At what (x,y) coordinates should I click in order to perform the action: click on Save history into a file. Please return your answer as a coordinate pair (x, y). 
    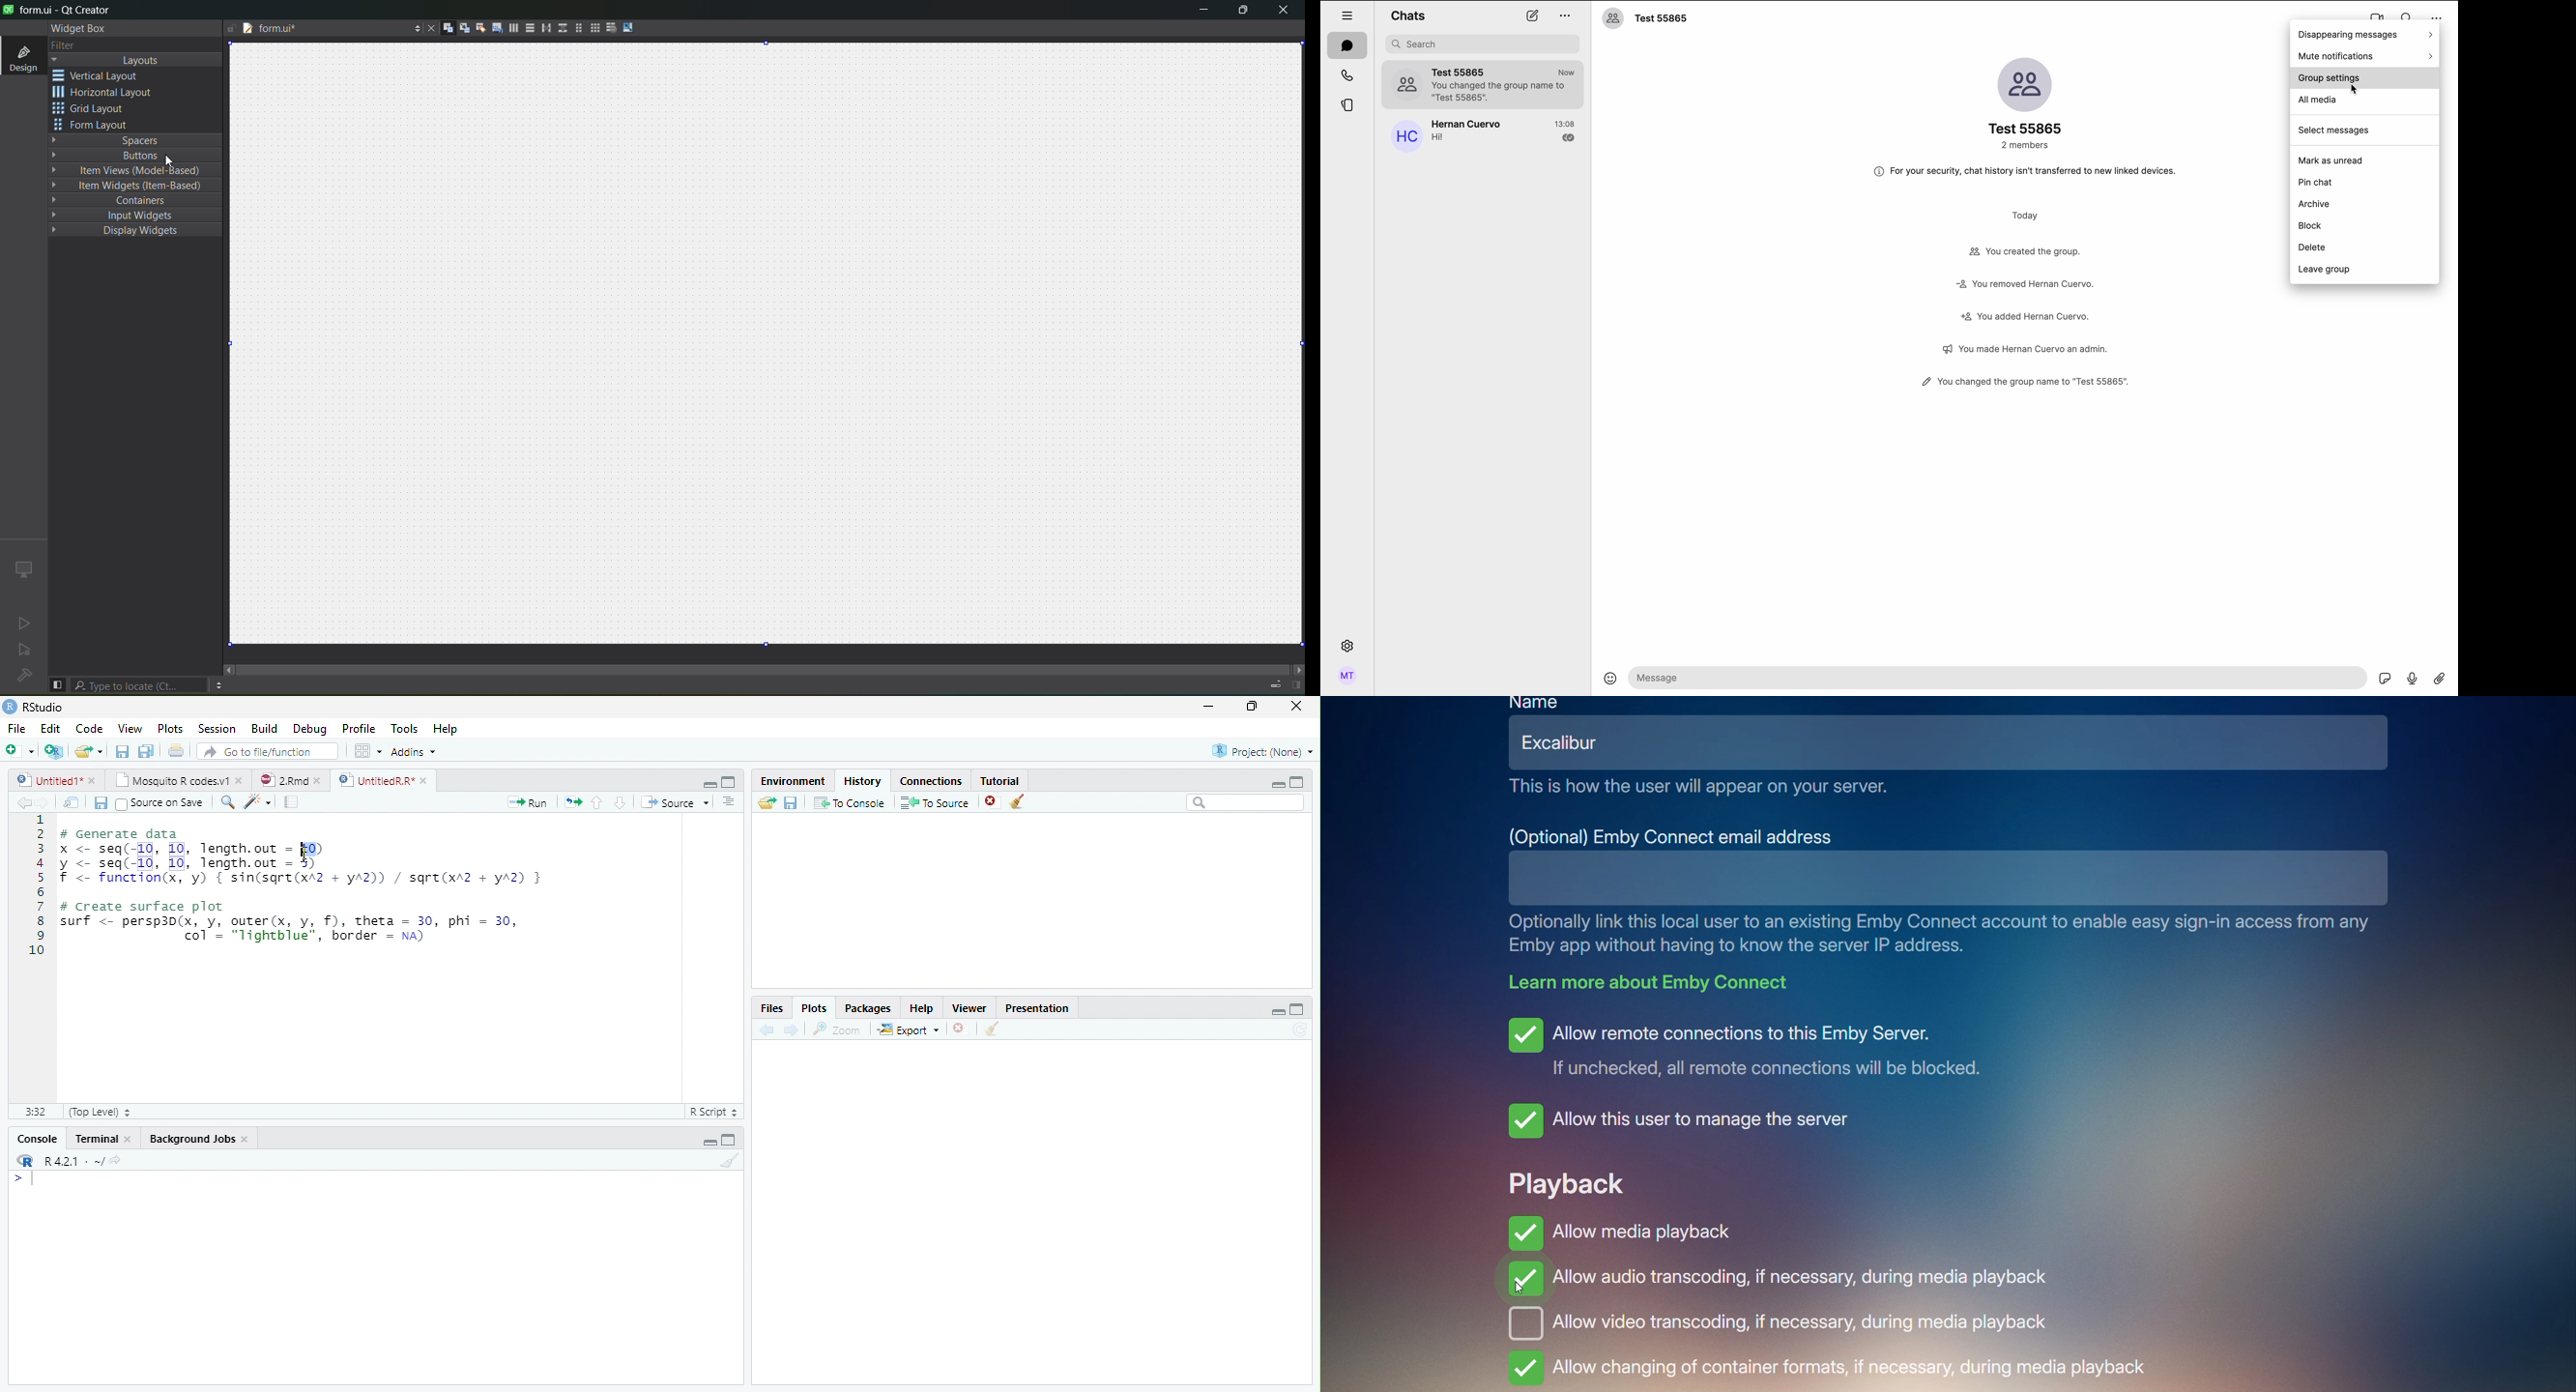
    Looking at the image, I should click on (791, 802).